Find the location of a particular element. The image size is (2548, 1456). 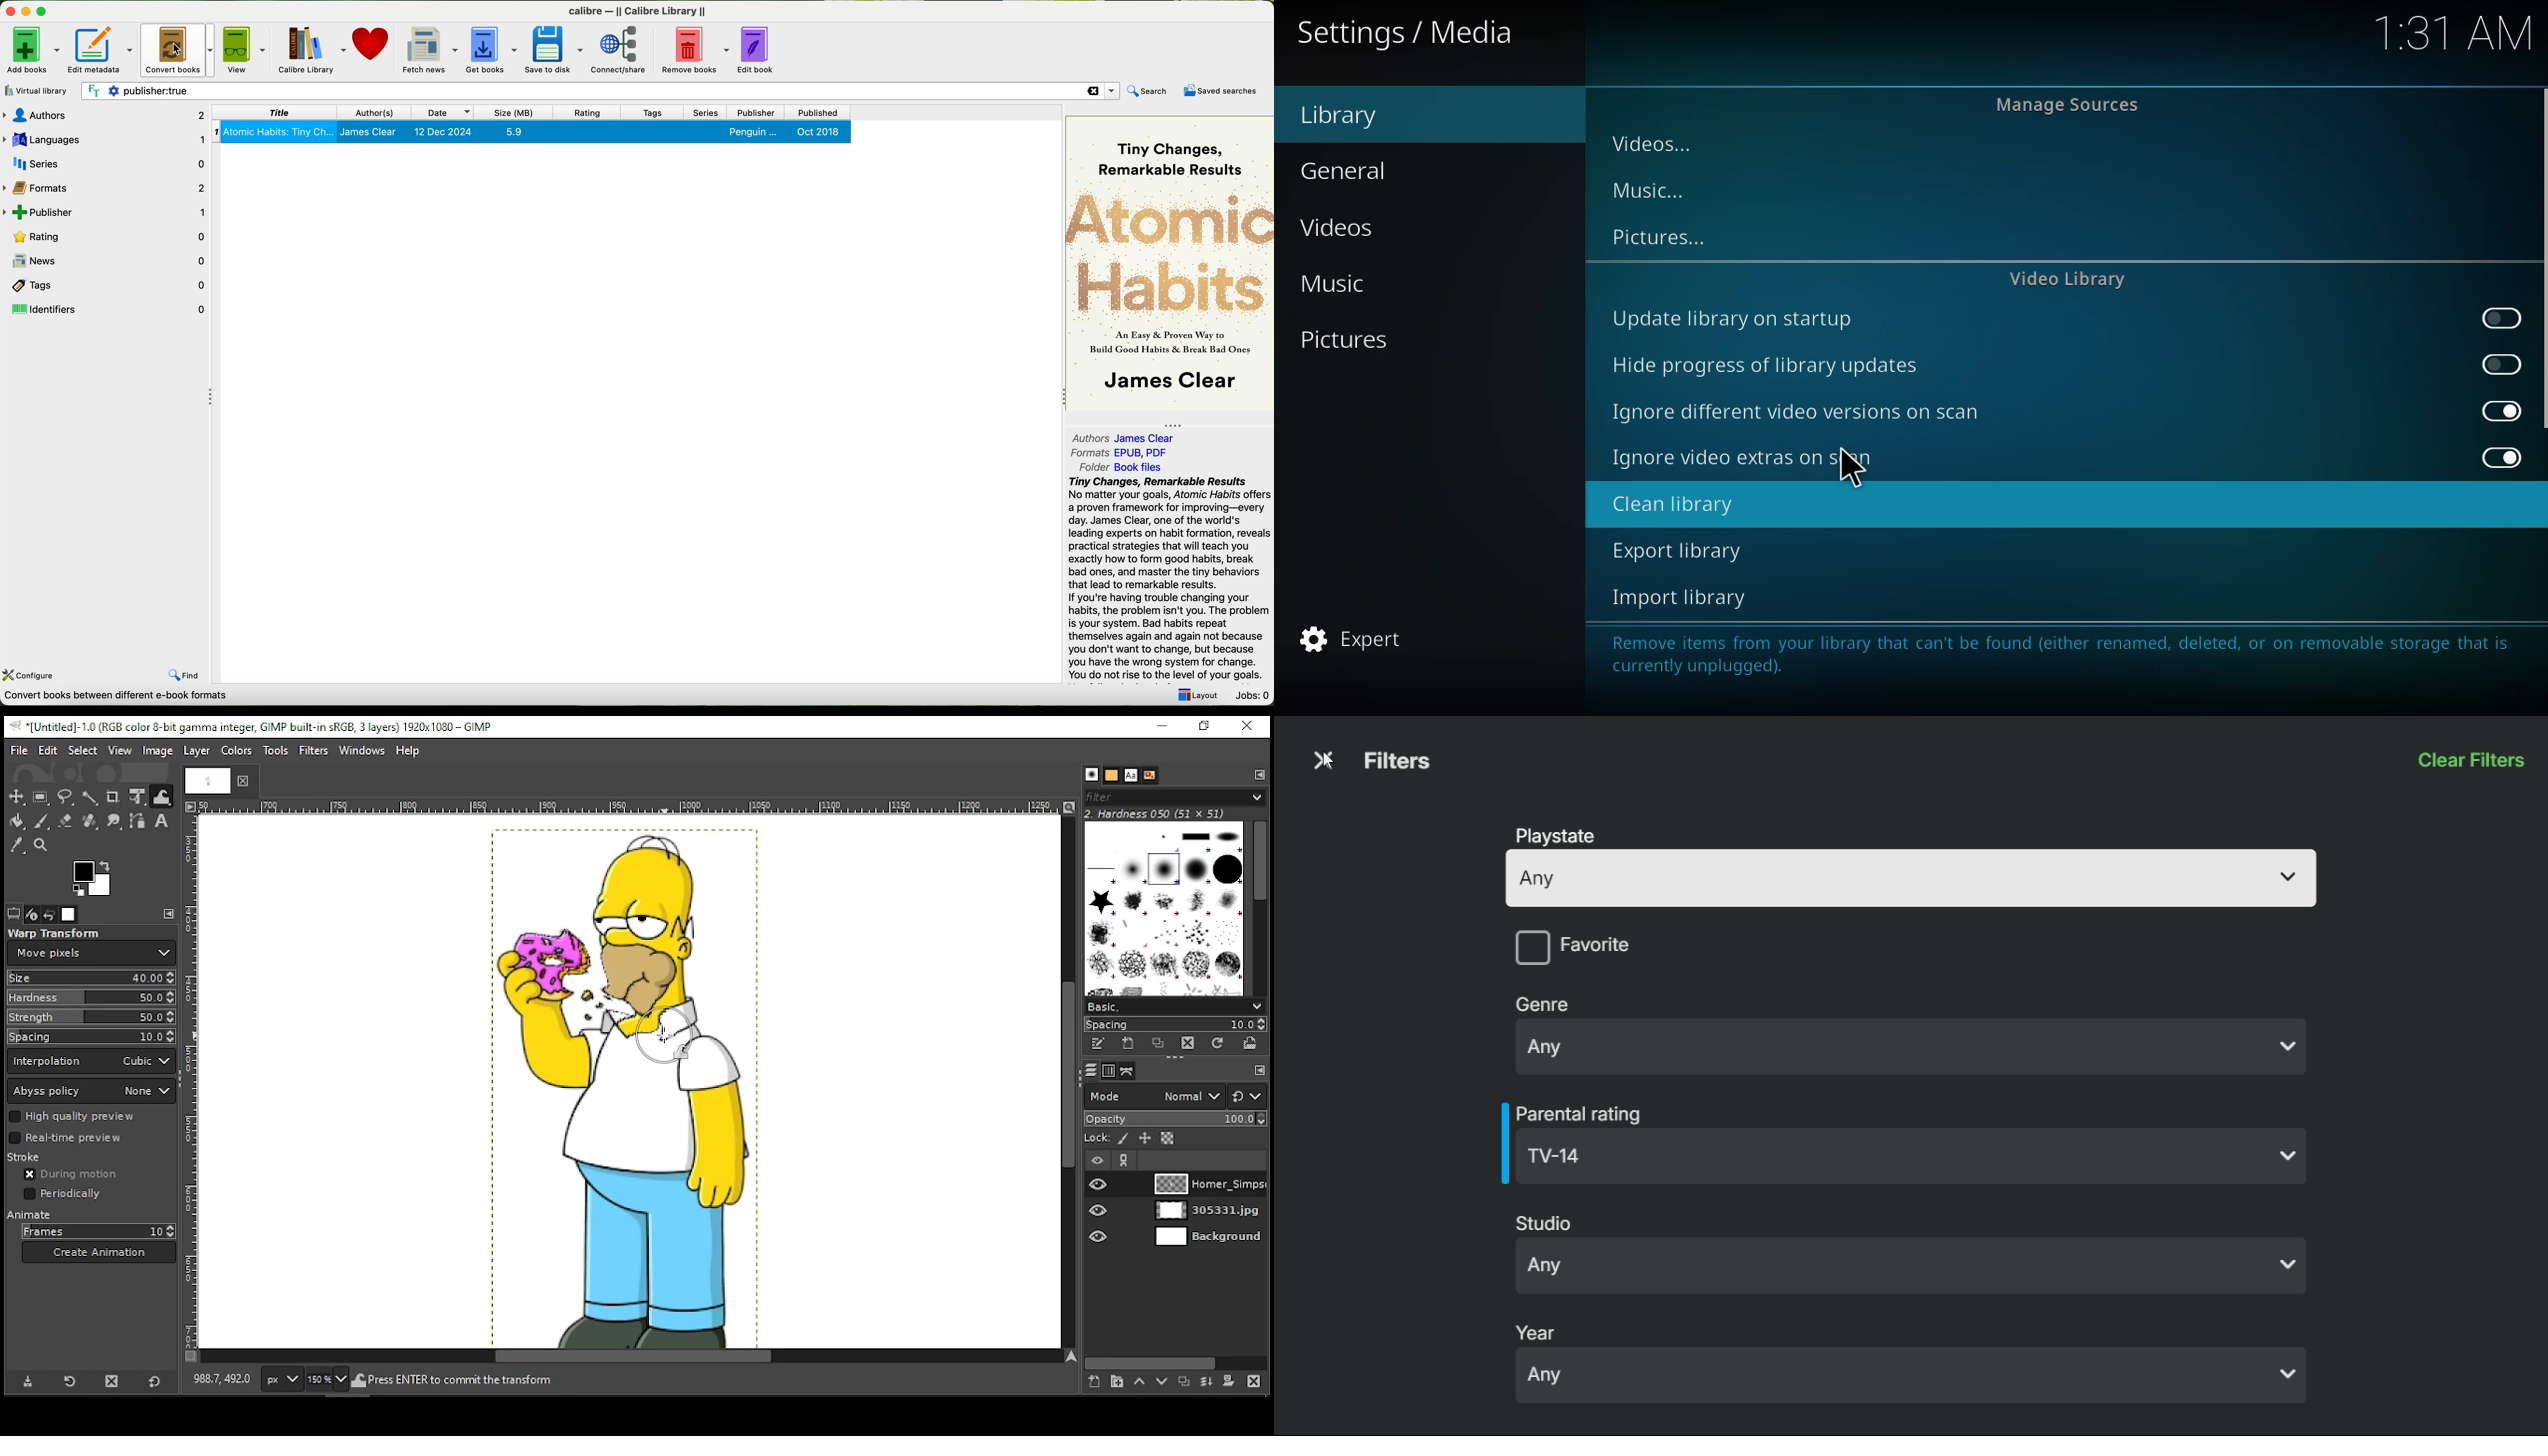

music is located at coordinates (1655, 189).